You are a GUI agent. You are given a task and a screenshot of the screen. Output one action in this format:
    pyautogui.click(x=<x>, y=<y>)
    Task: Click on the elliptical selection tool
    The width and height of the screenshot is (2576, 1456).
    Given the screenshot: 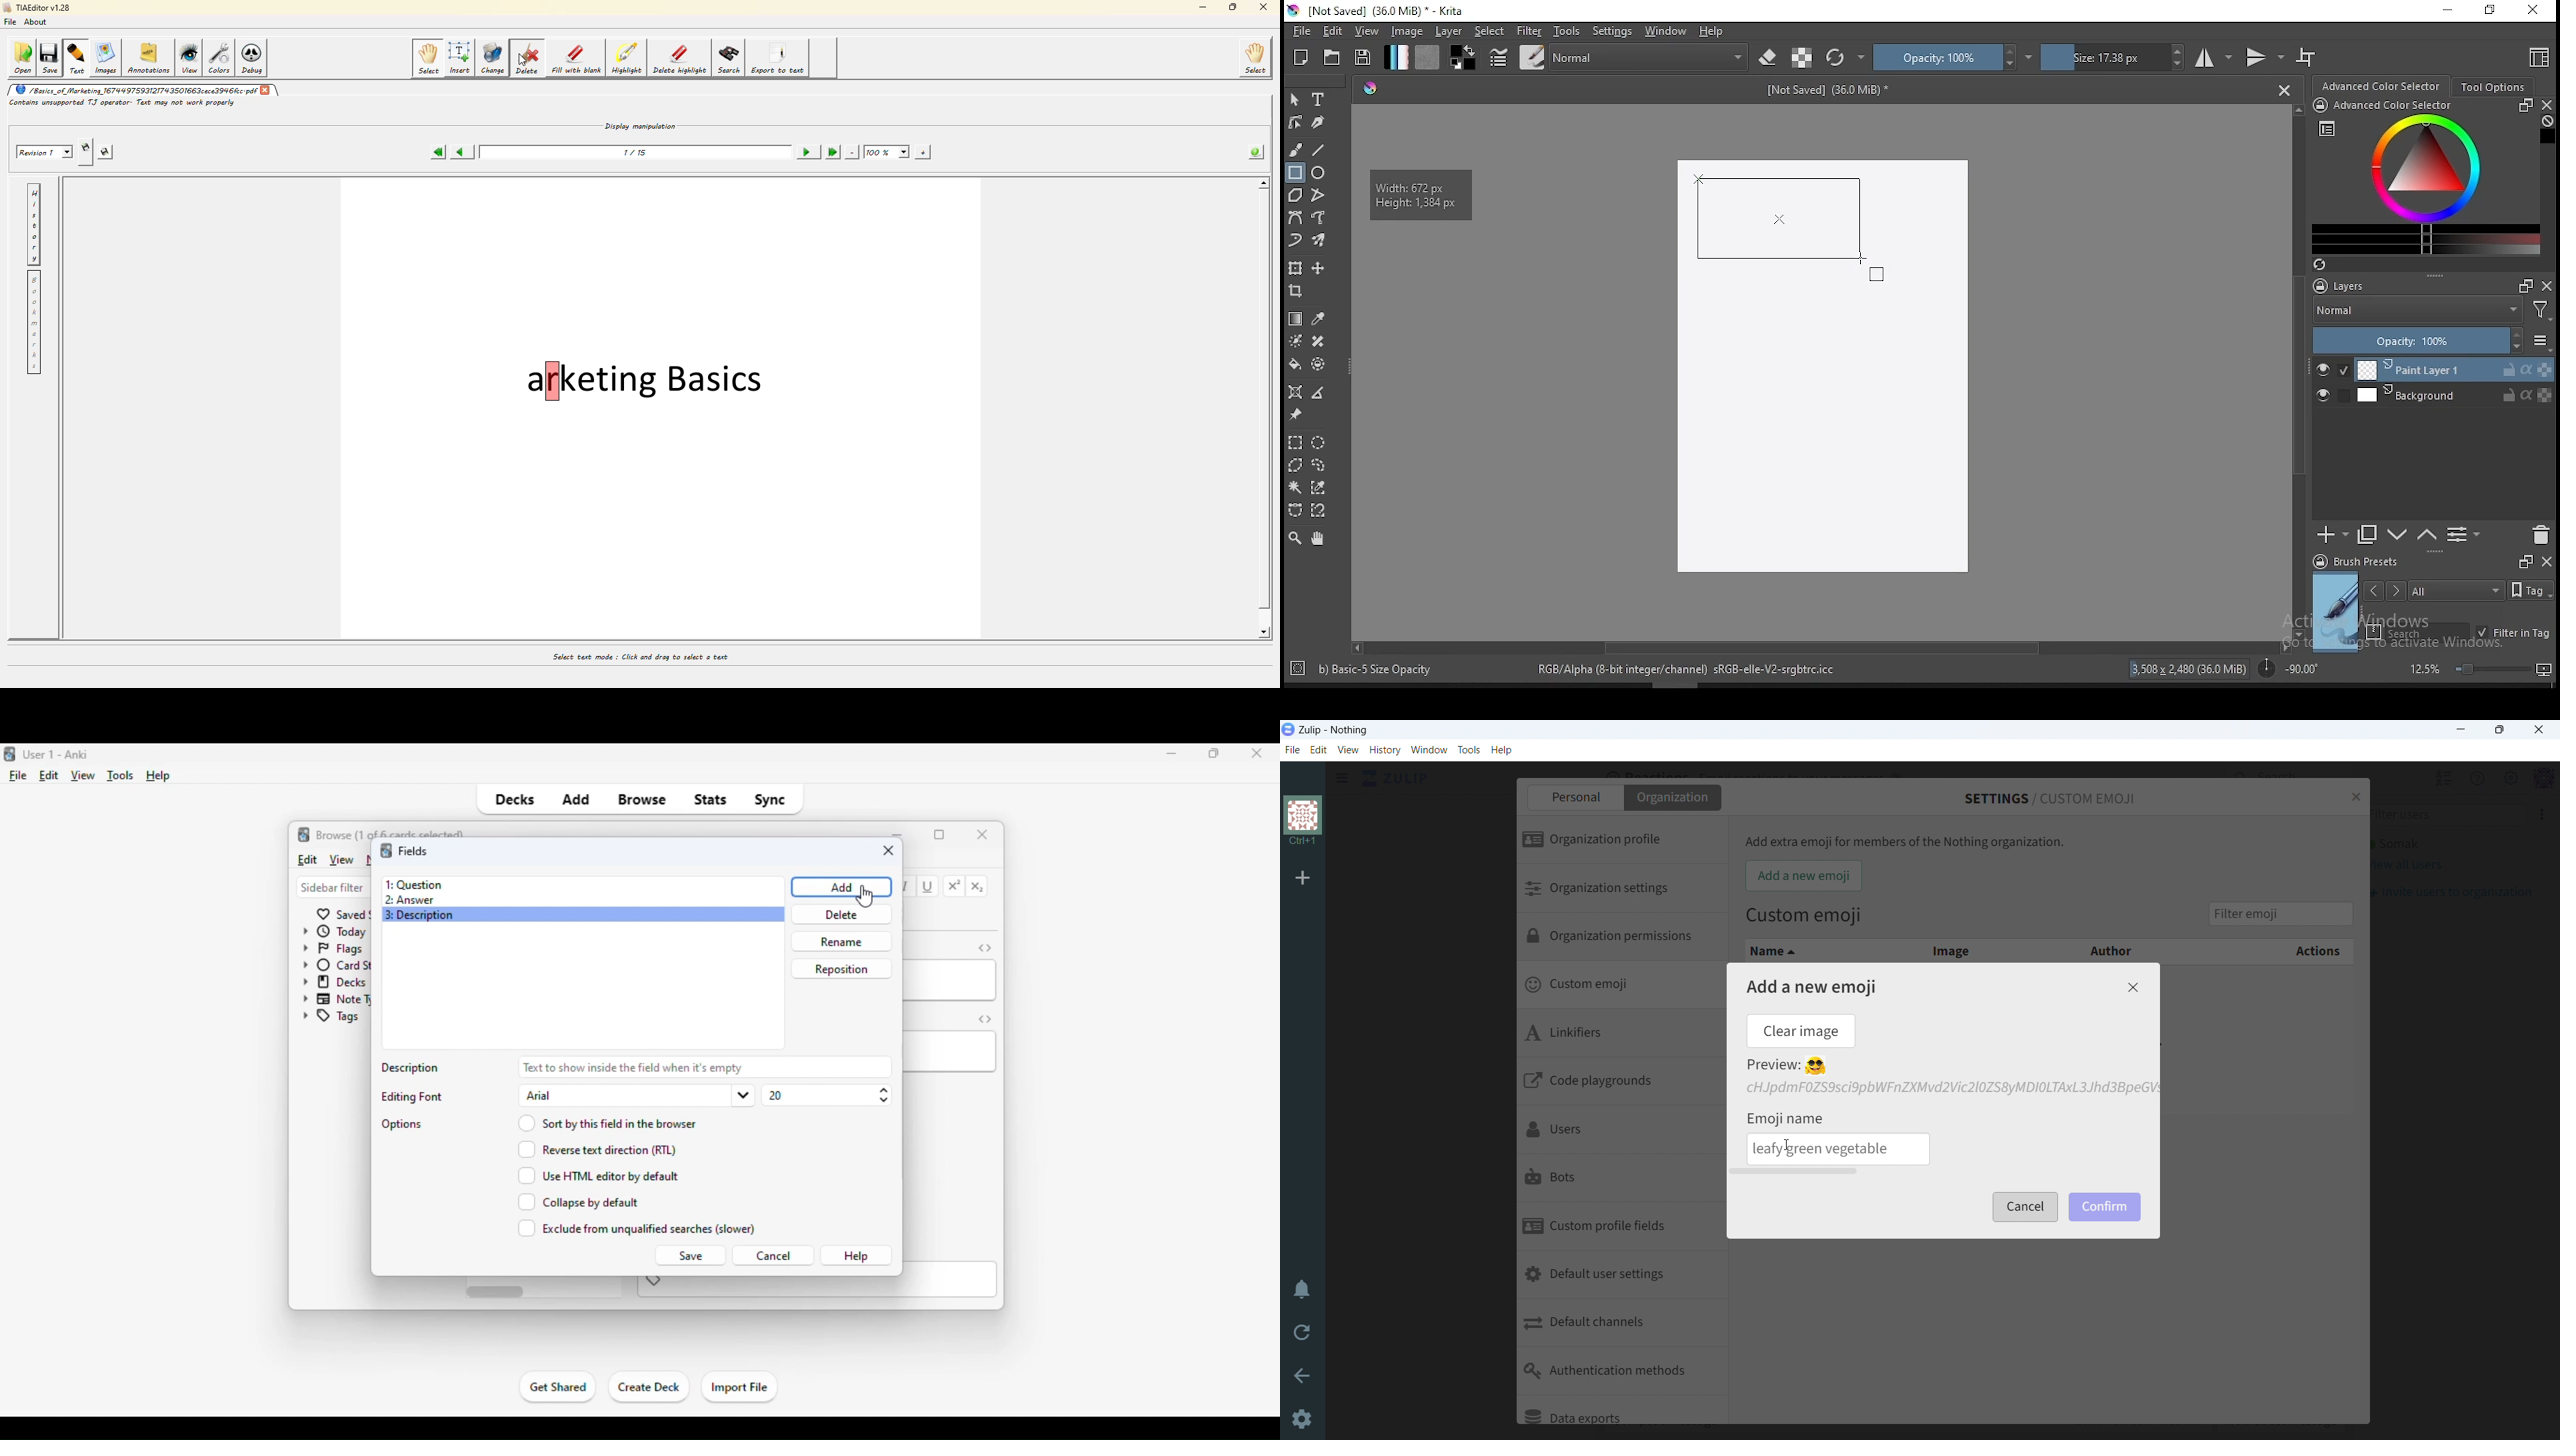 What is the action you would take?
    pyautogui.click(x=1318, y=443)
    